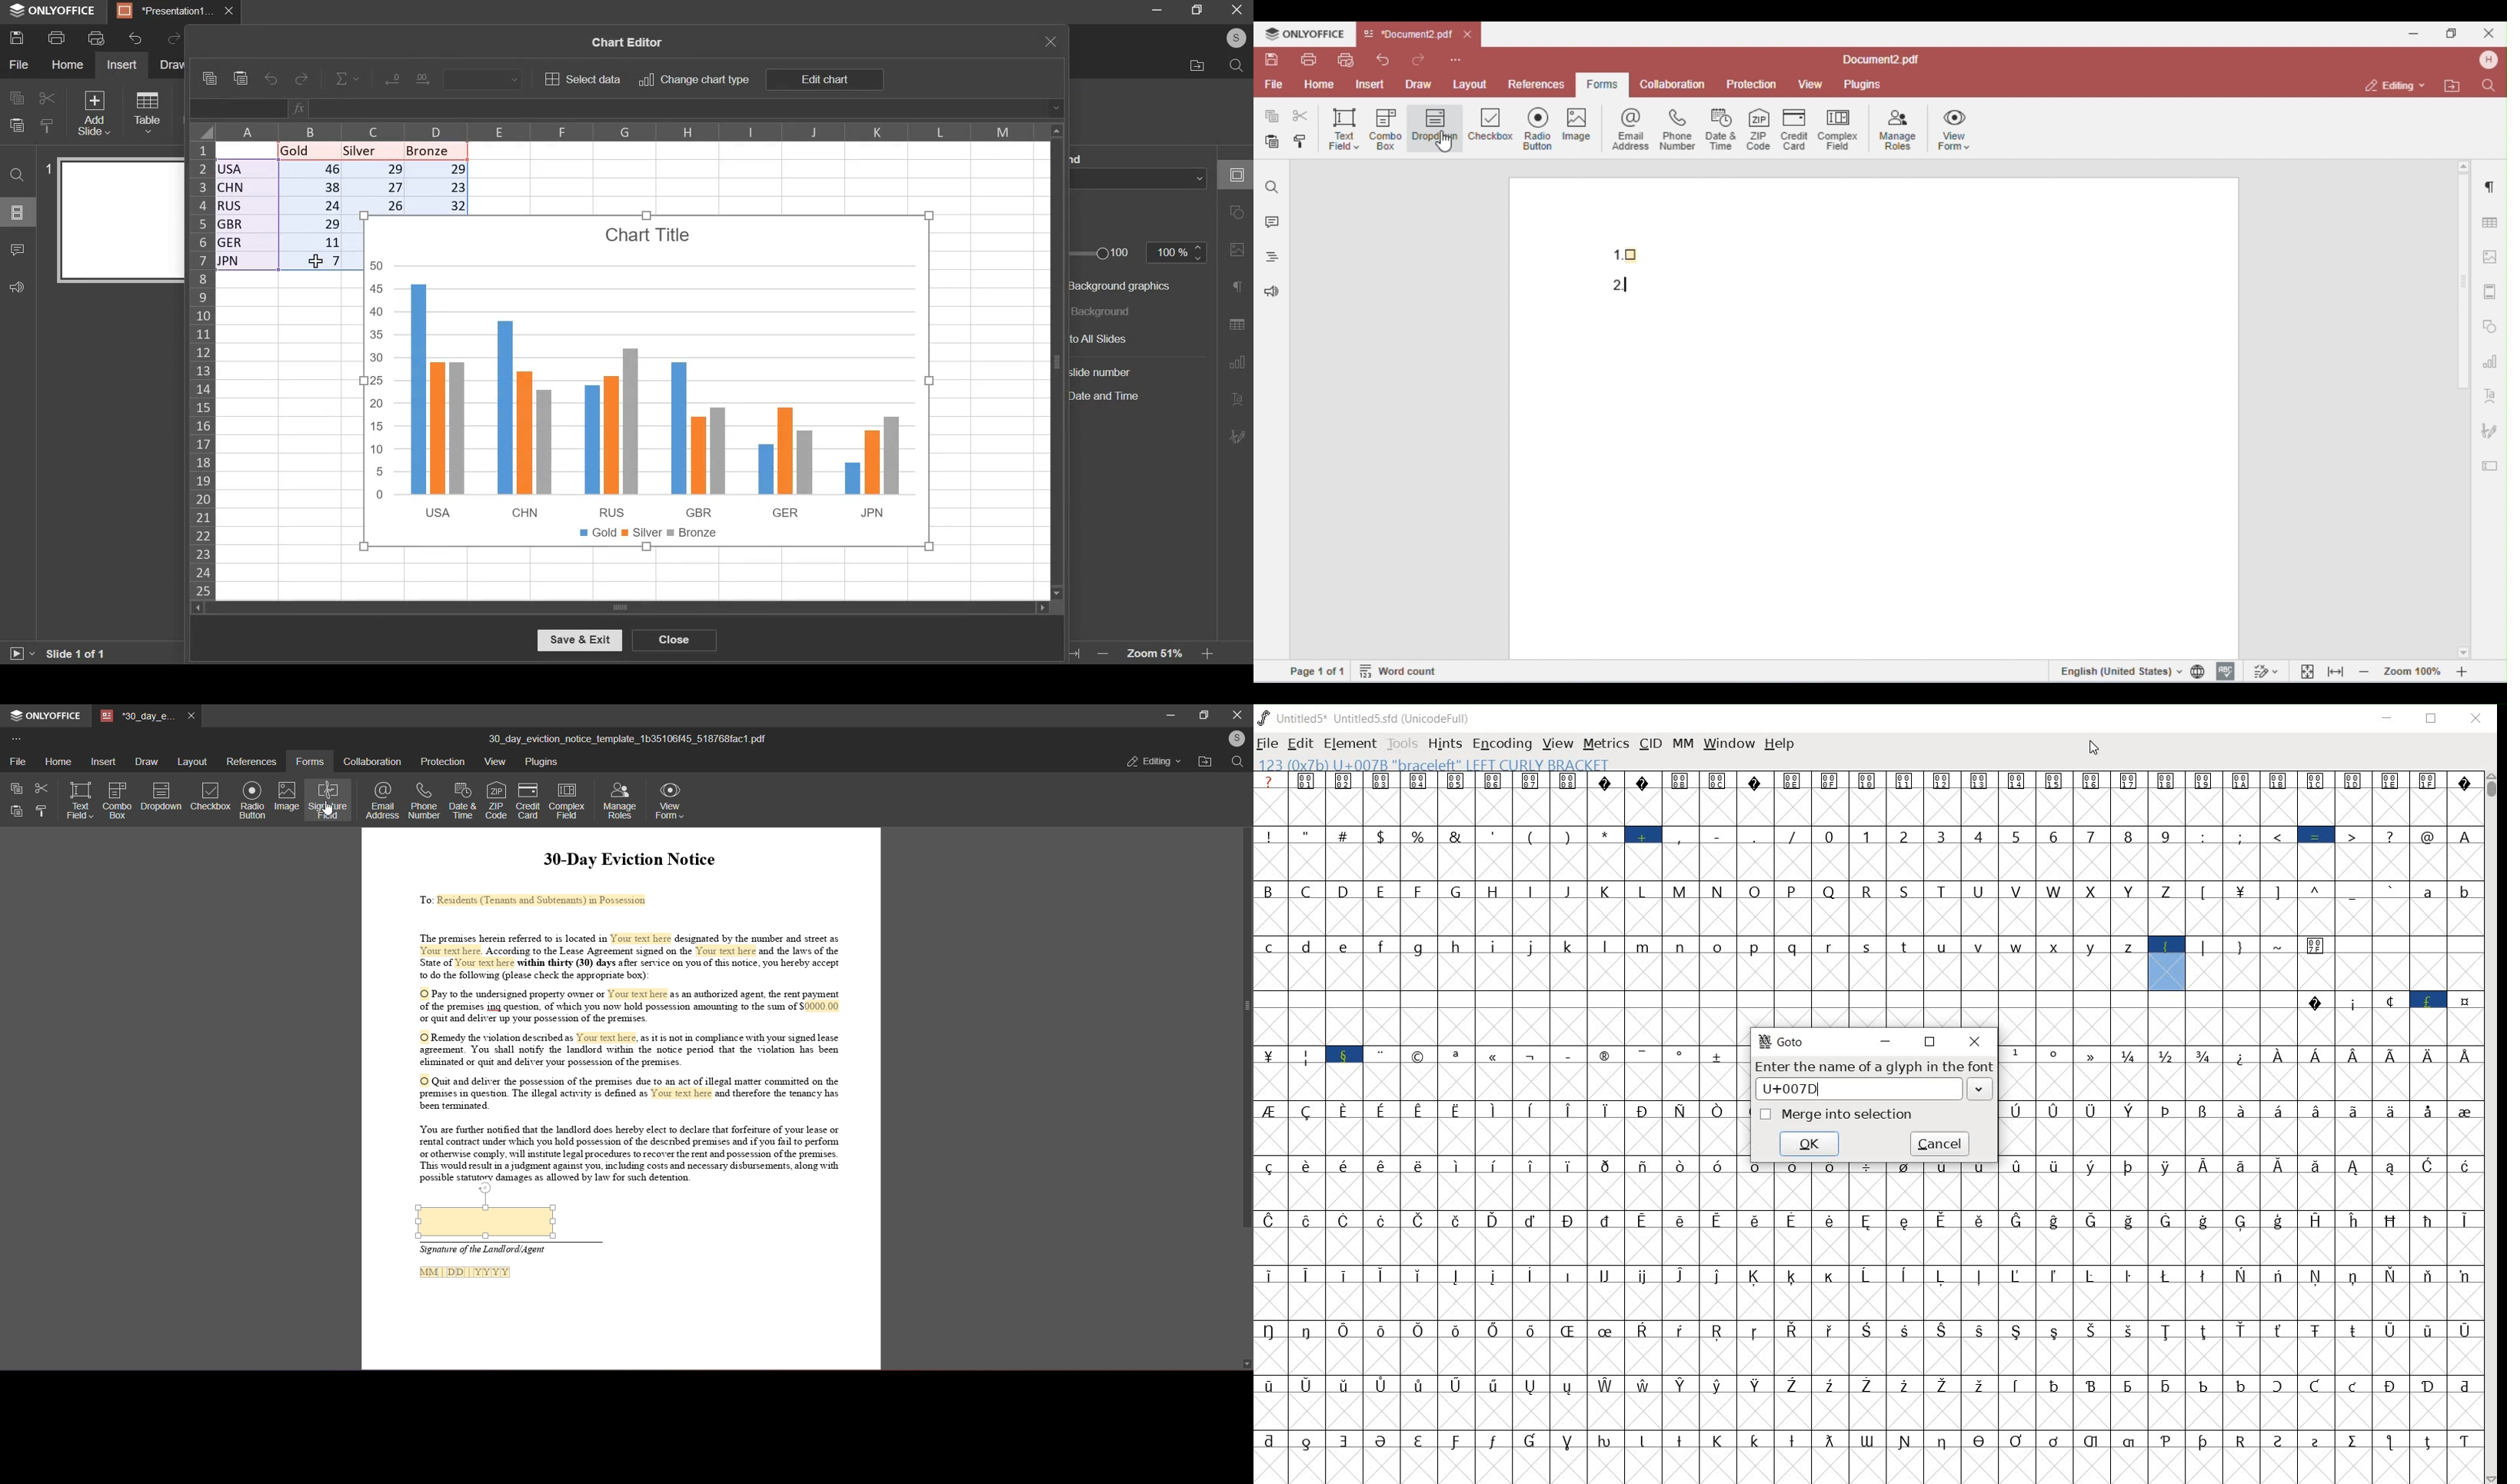 This screenshot has height=1484, width=2520. I want to click on search, so click(1237, 66).